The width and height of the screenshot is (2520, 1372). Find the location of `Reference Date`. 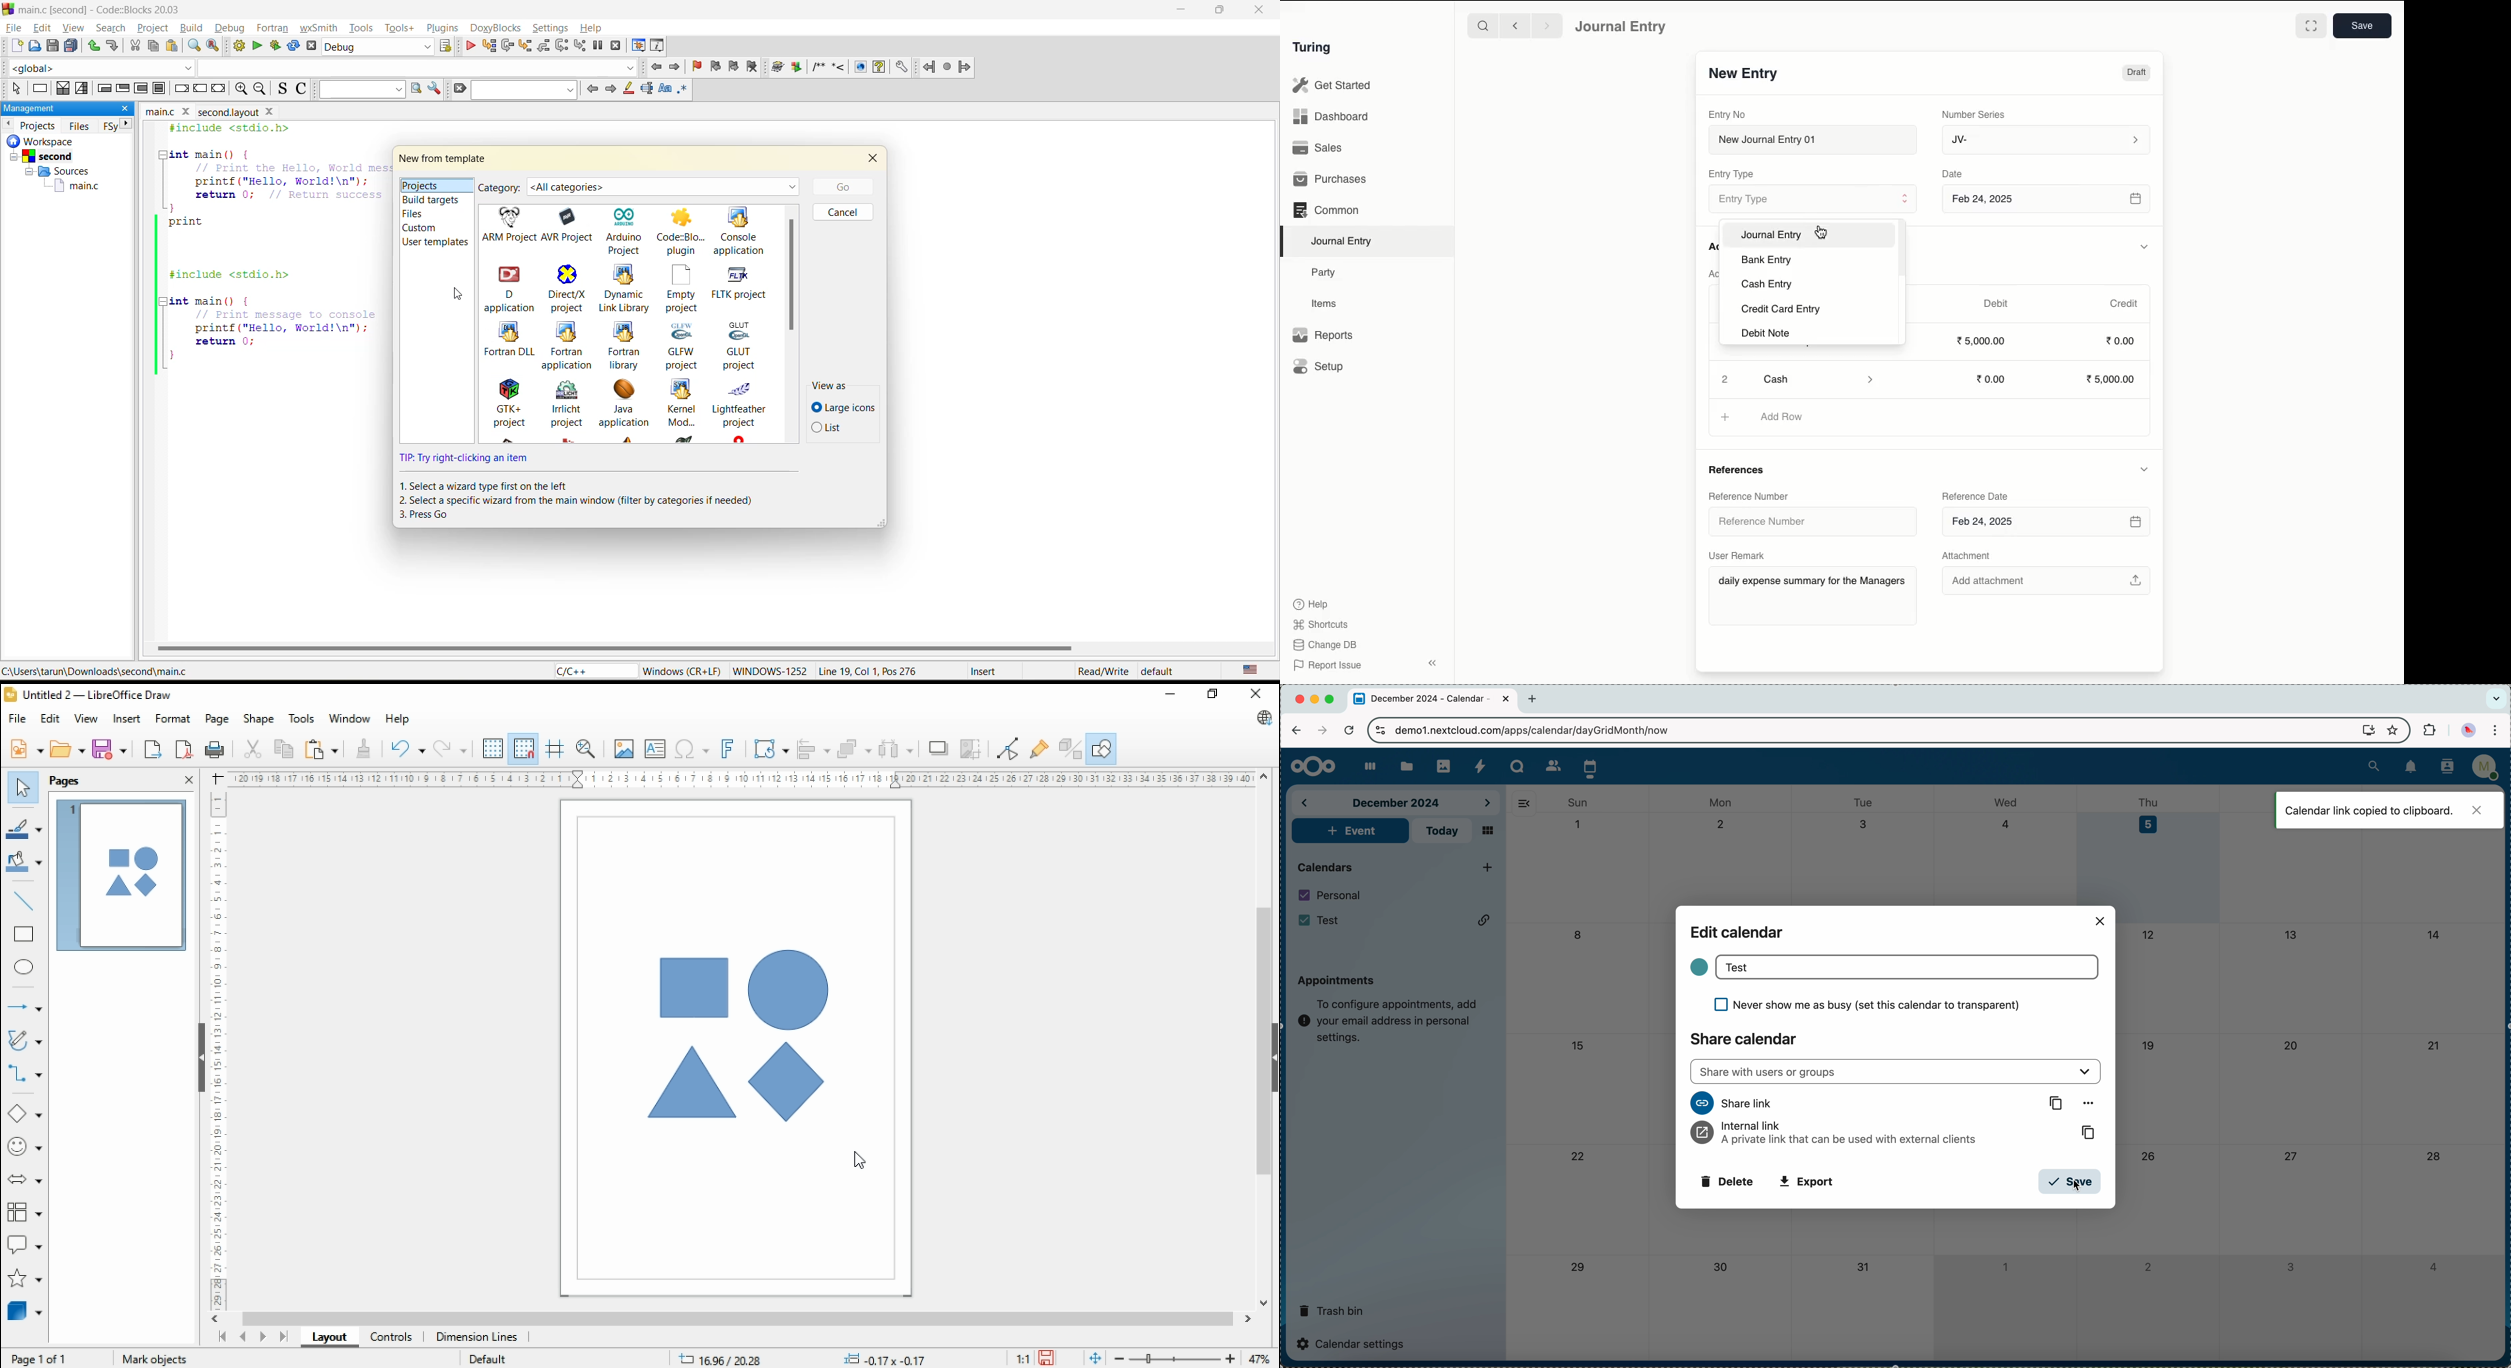

Reference Date is located at coordinates (1975, 497).